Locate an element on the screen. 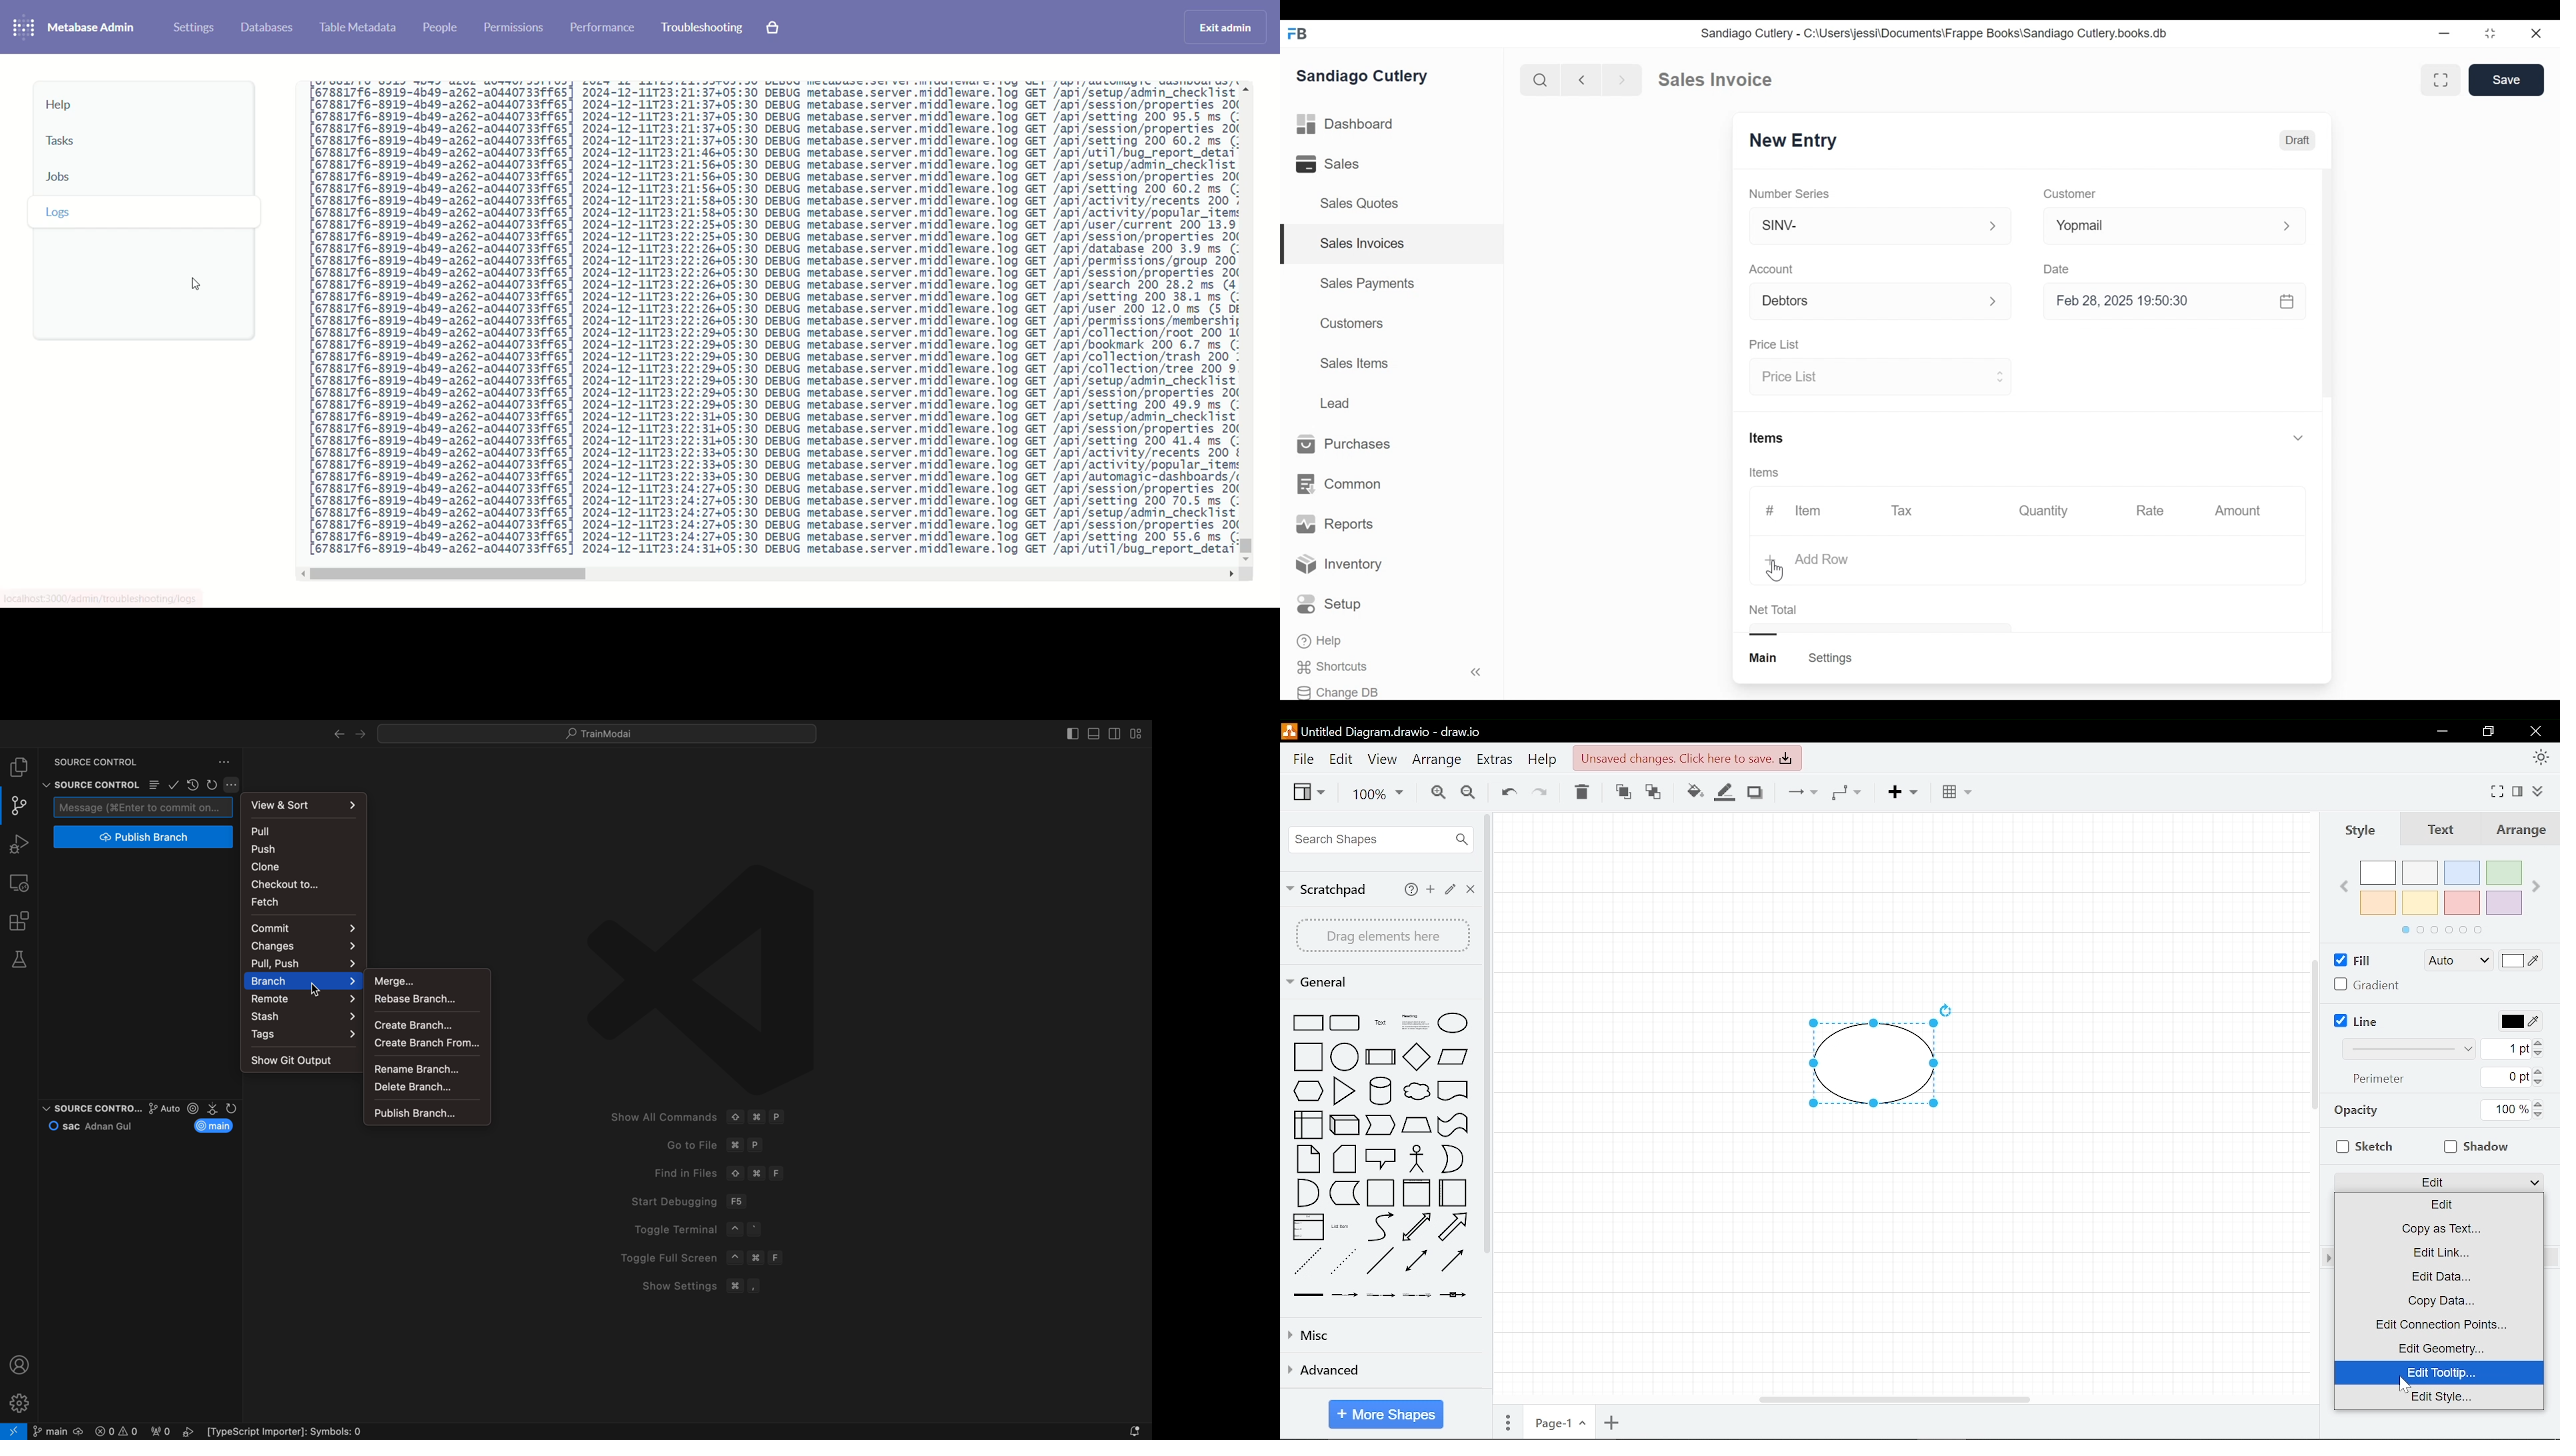  text is located at coordinates (1378, 1023).